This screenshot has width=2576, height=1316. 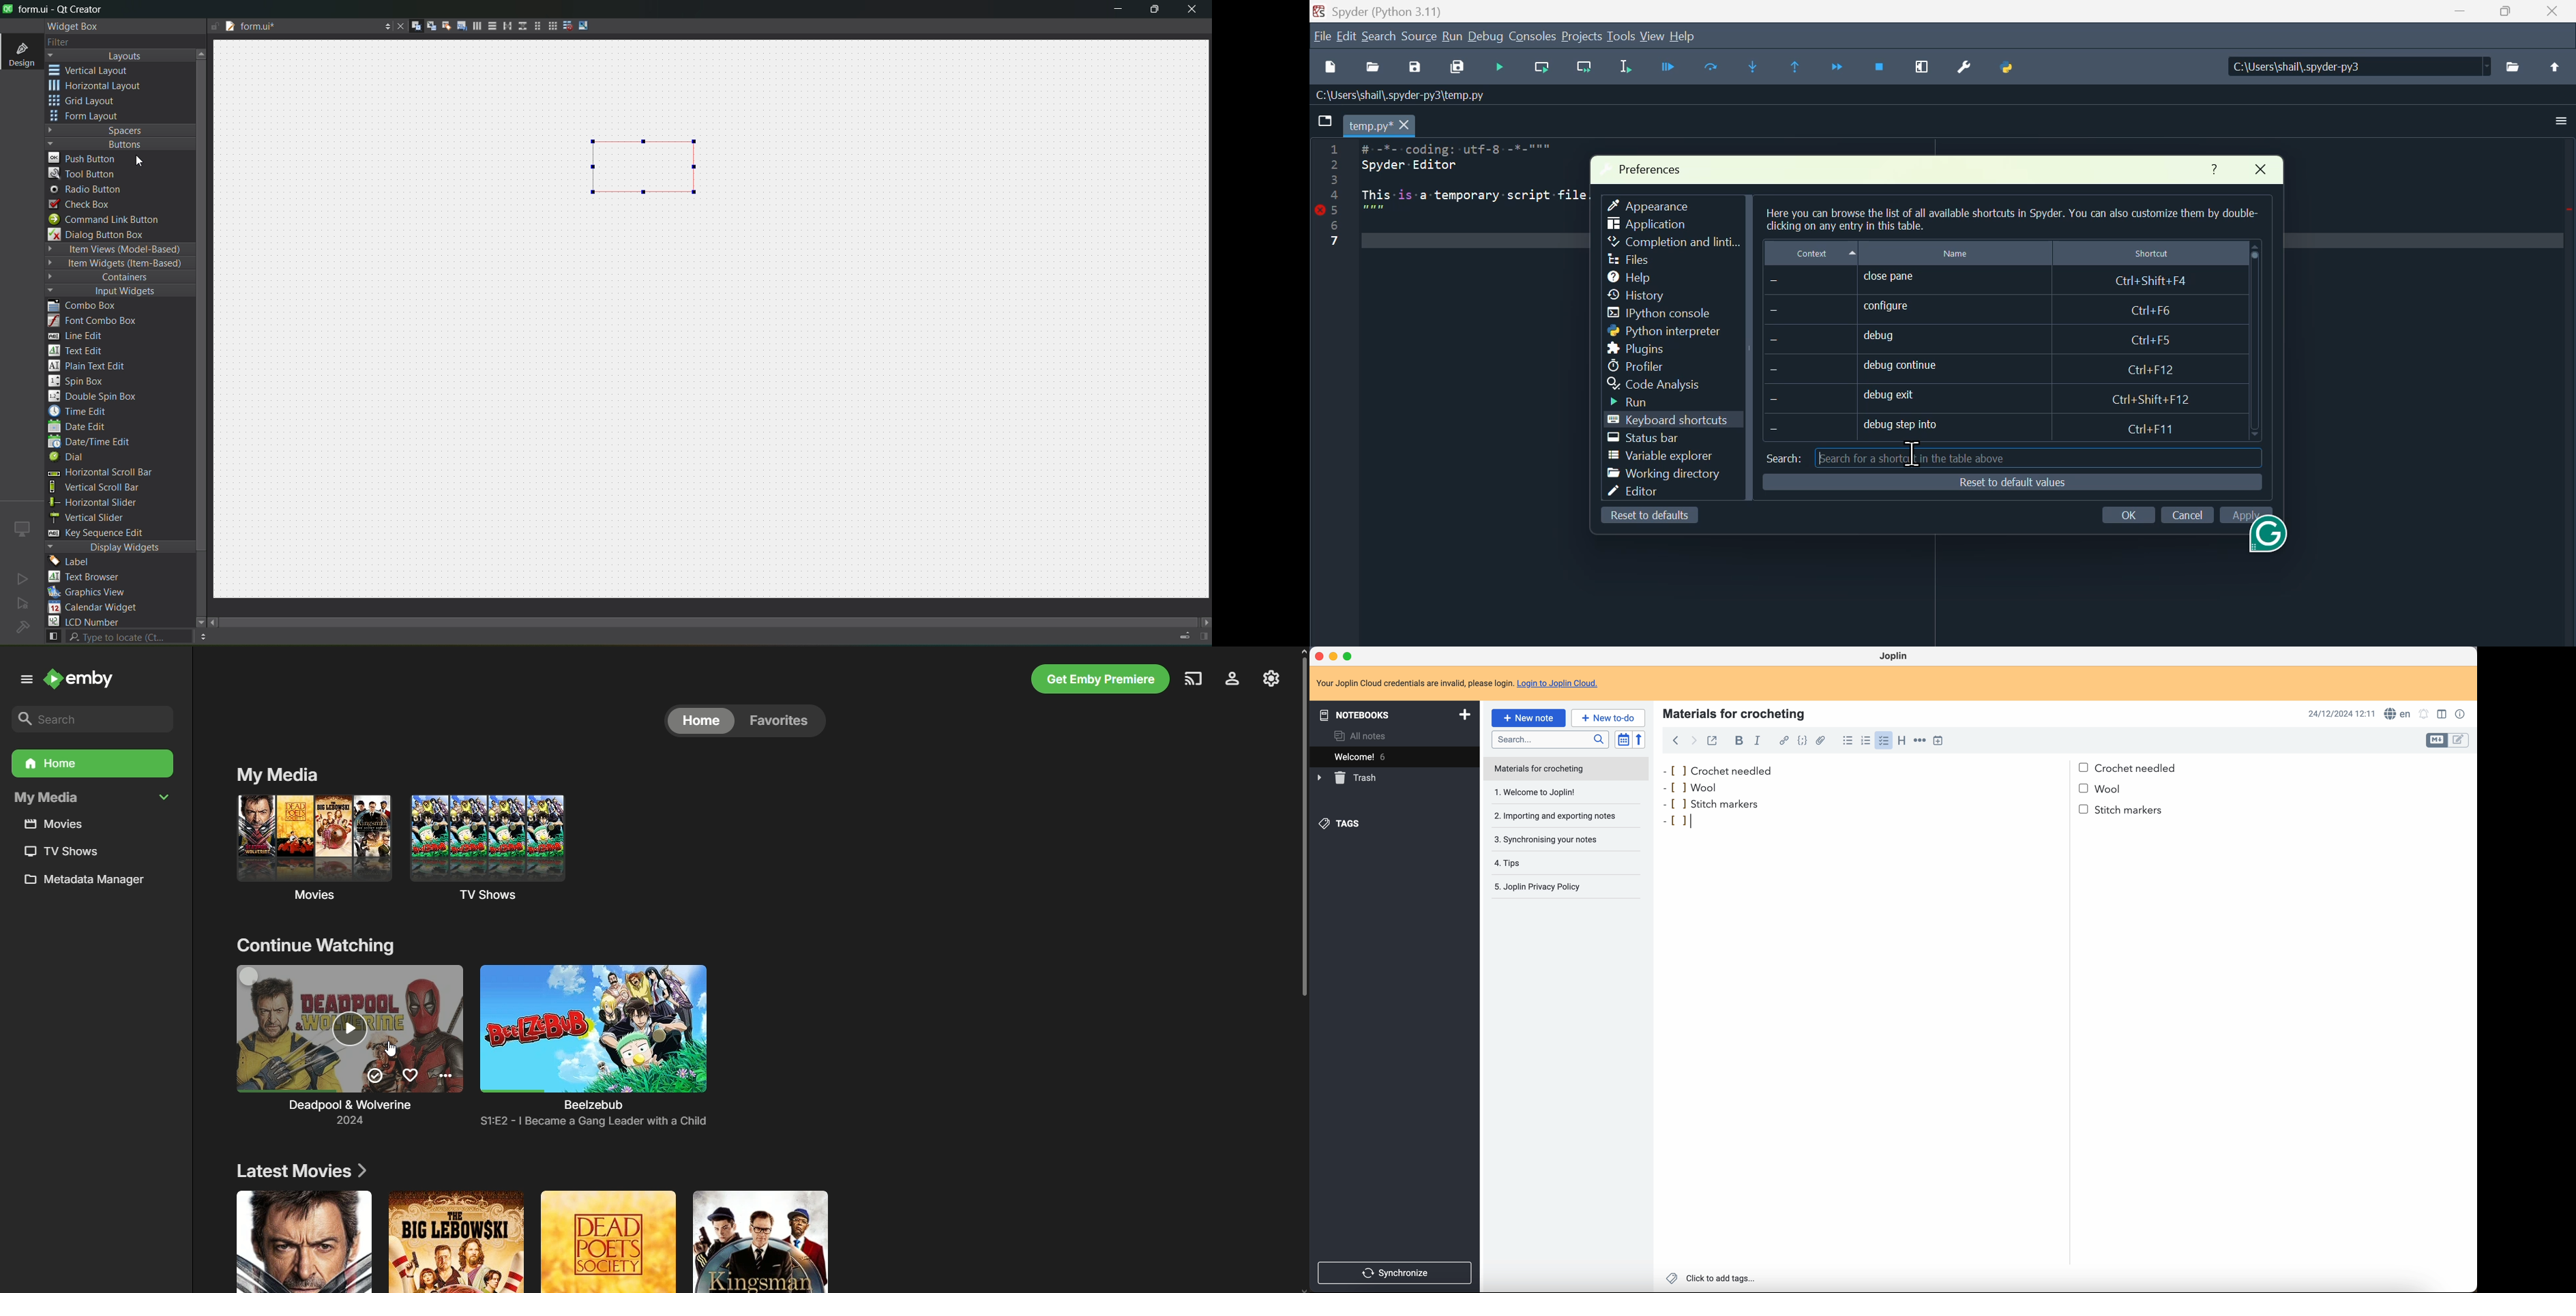 I want to click on Joplin privacy policy, so click(x=1542, y=888).